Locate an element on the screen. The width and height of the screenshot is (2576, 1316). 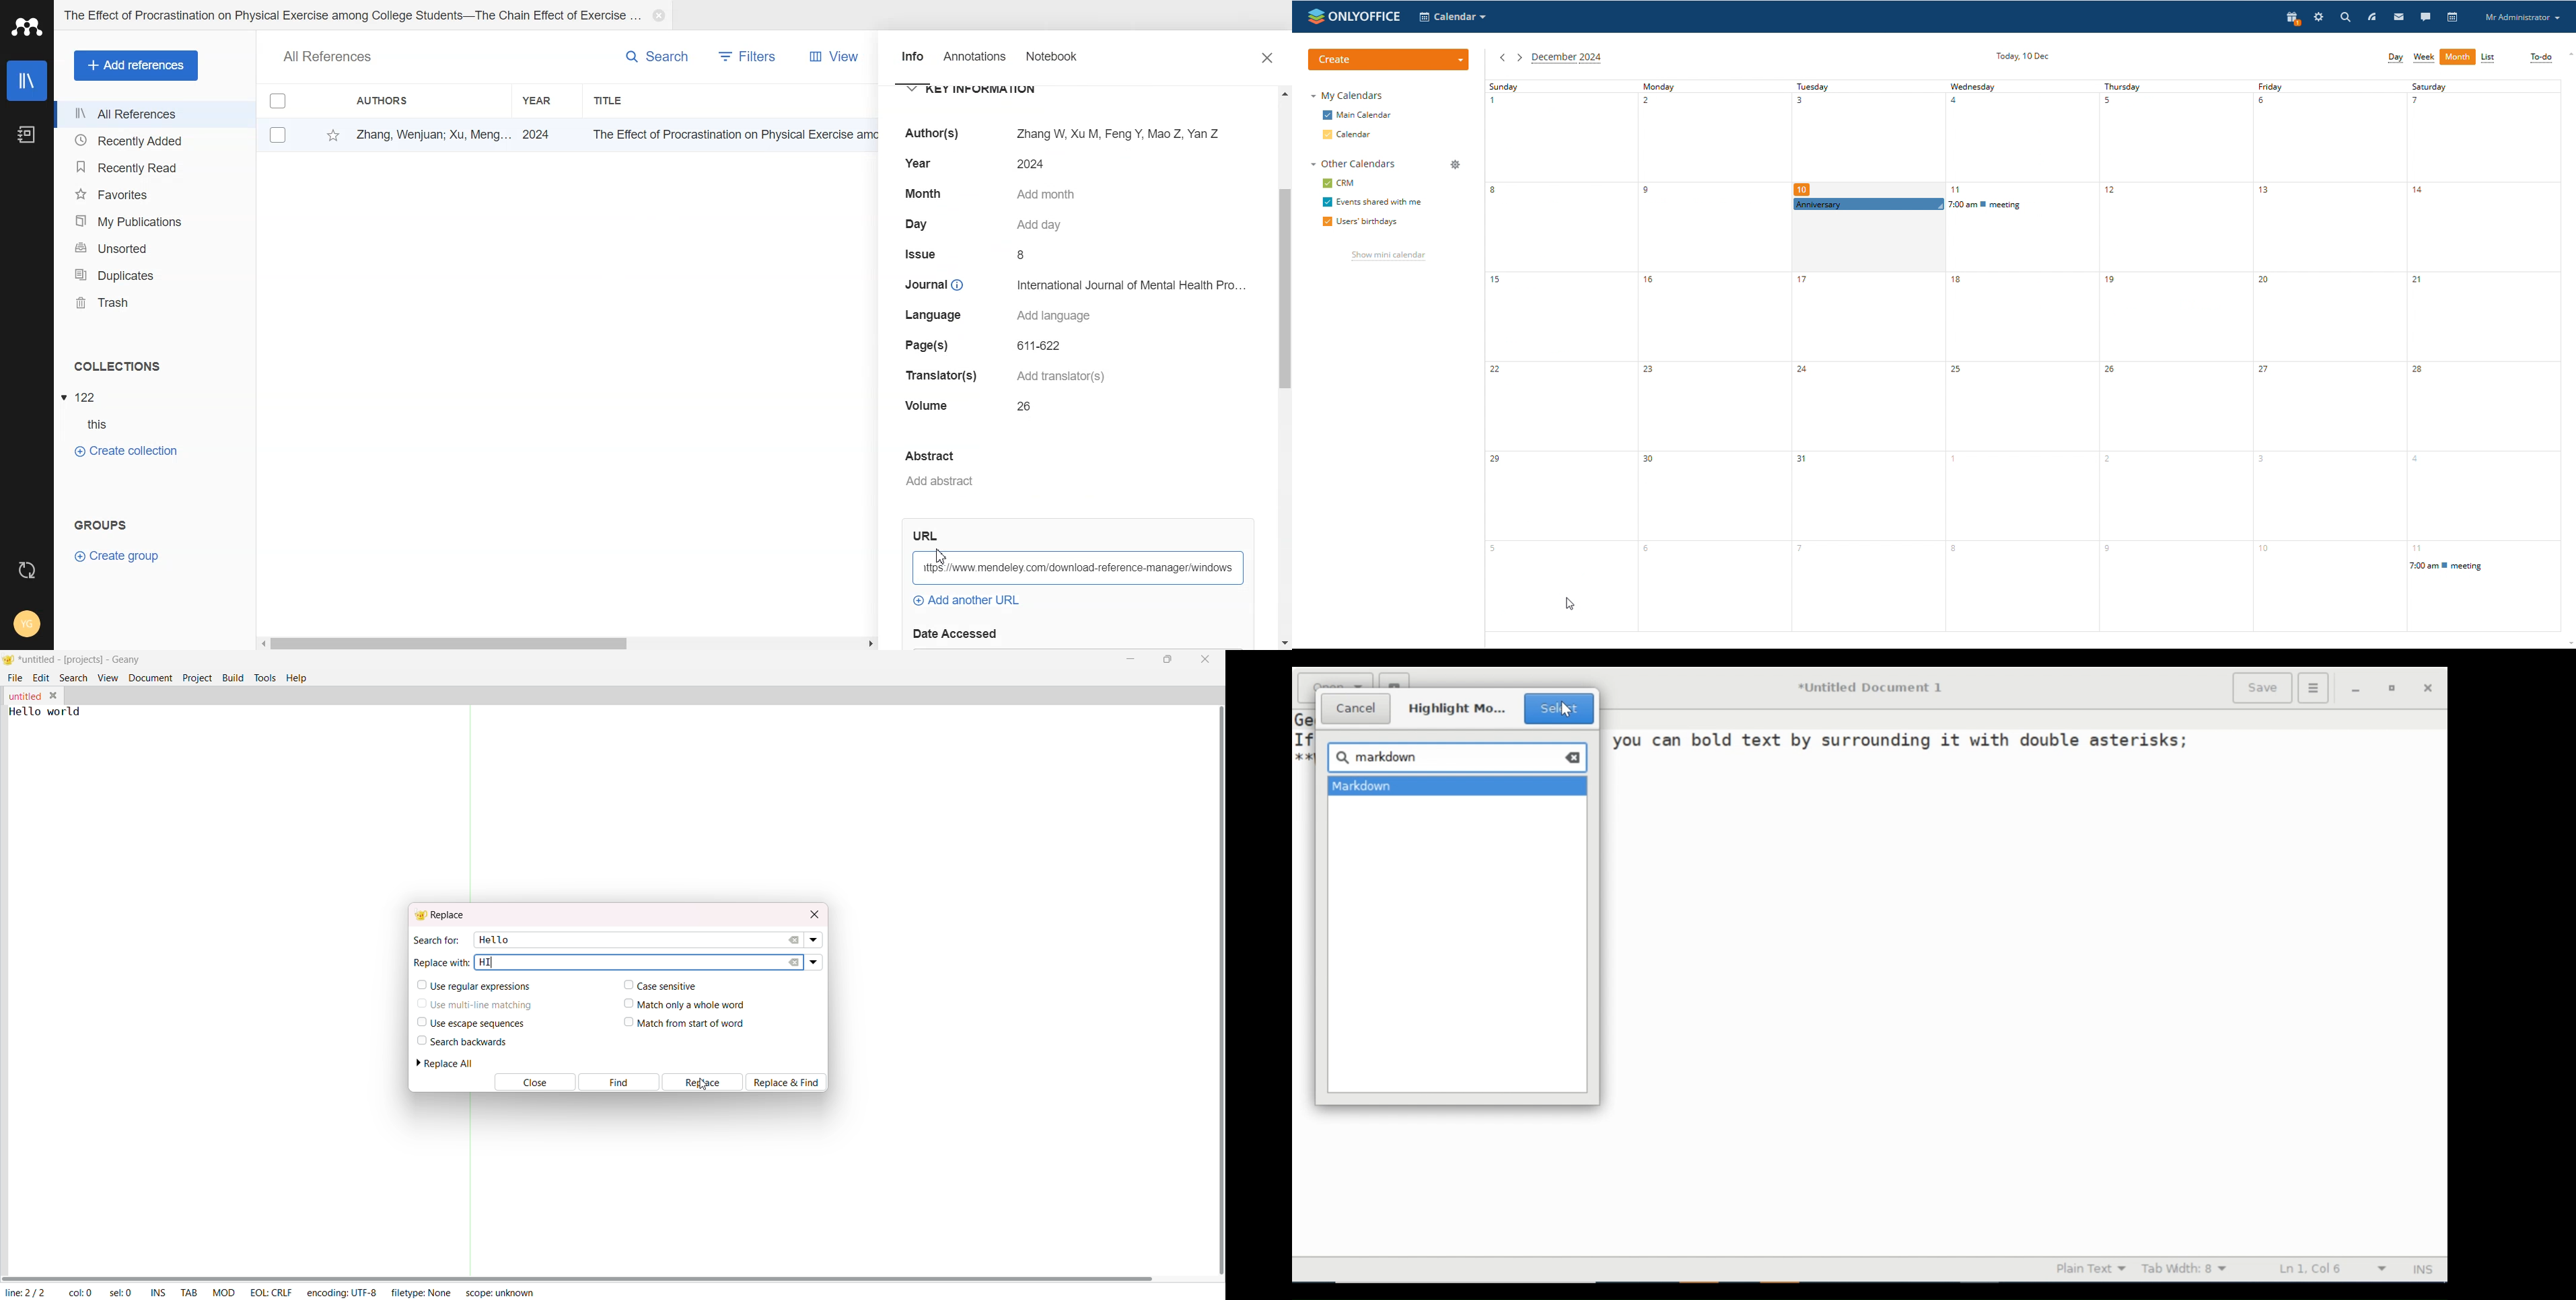
month view is located at coordinates (2458, 57).